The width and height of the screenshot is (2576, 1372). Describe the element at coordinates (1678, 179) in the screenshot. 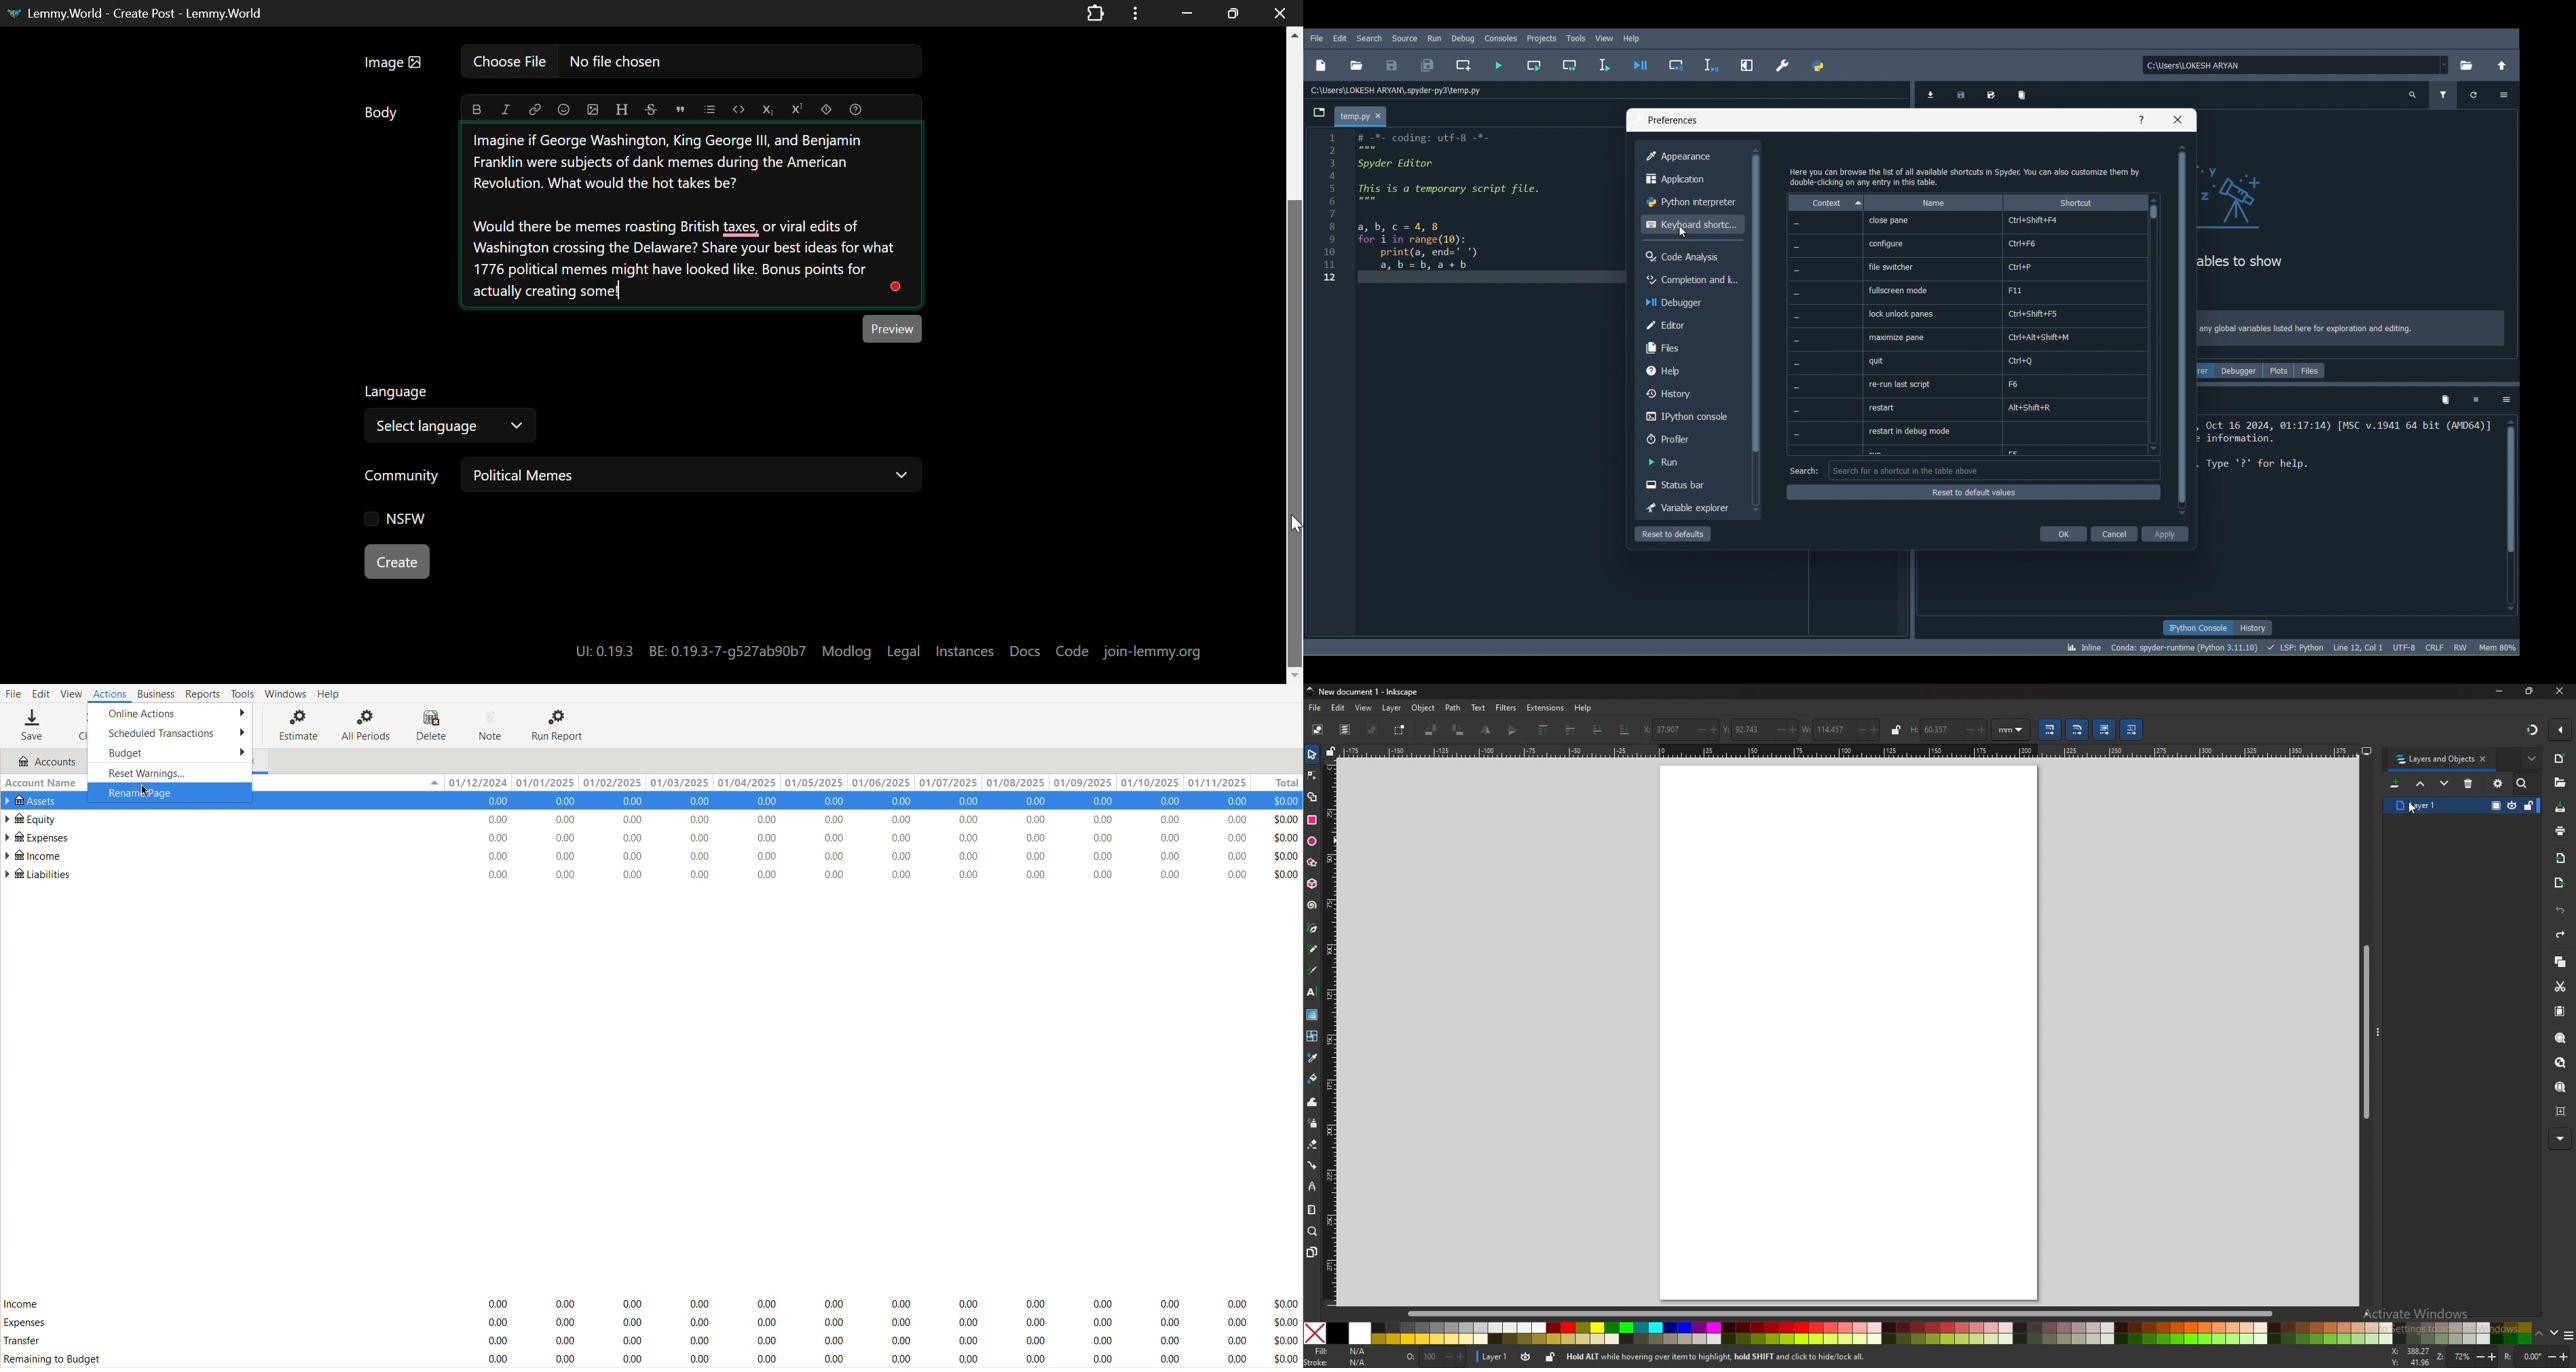

I see `Application` at that location.